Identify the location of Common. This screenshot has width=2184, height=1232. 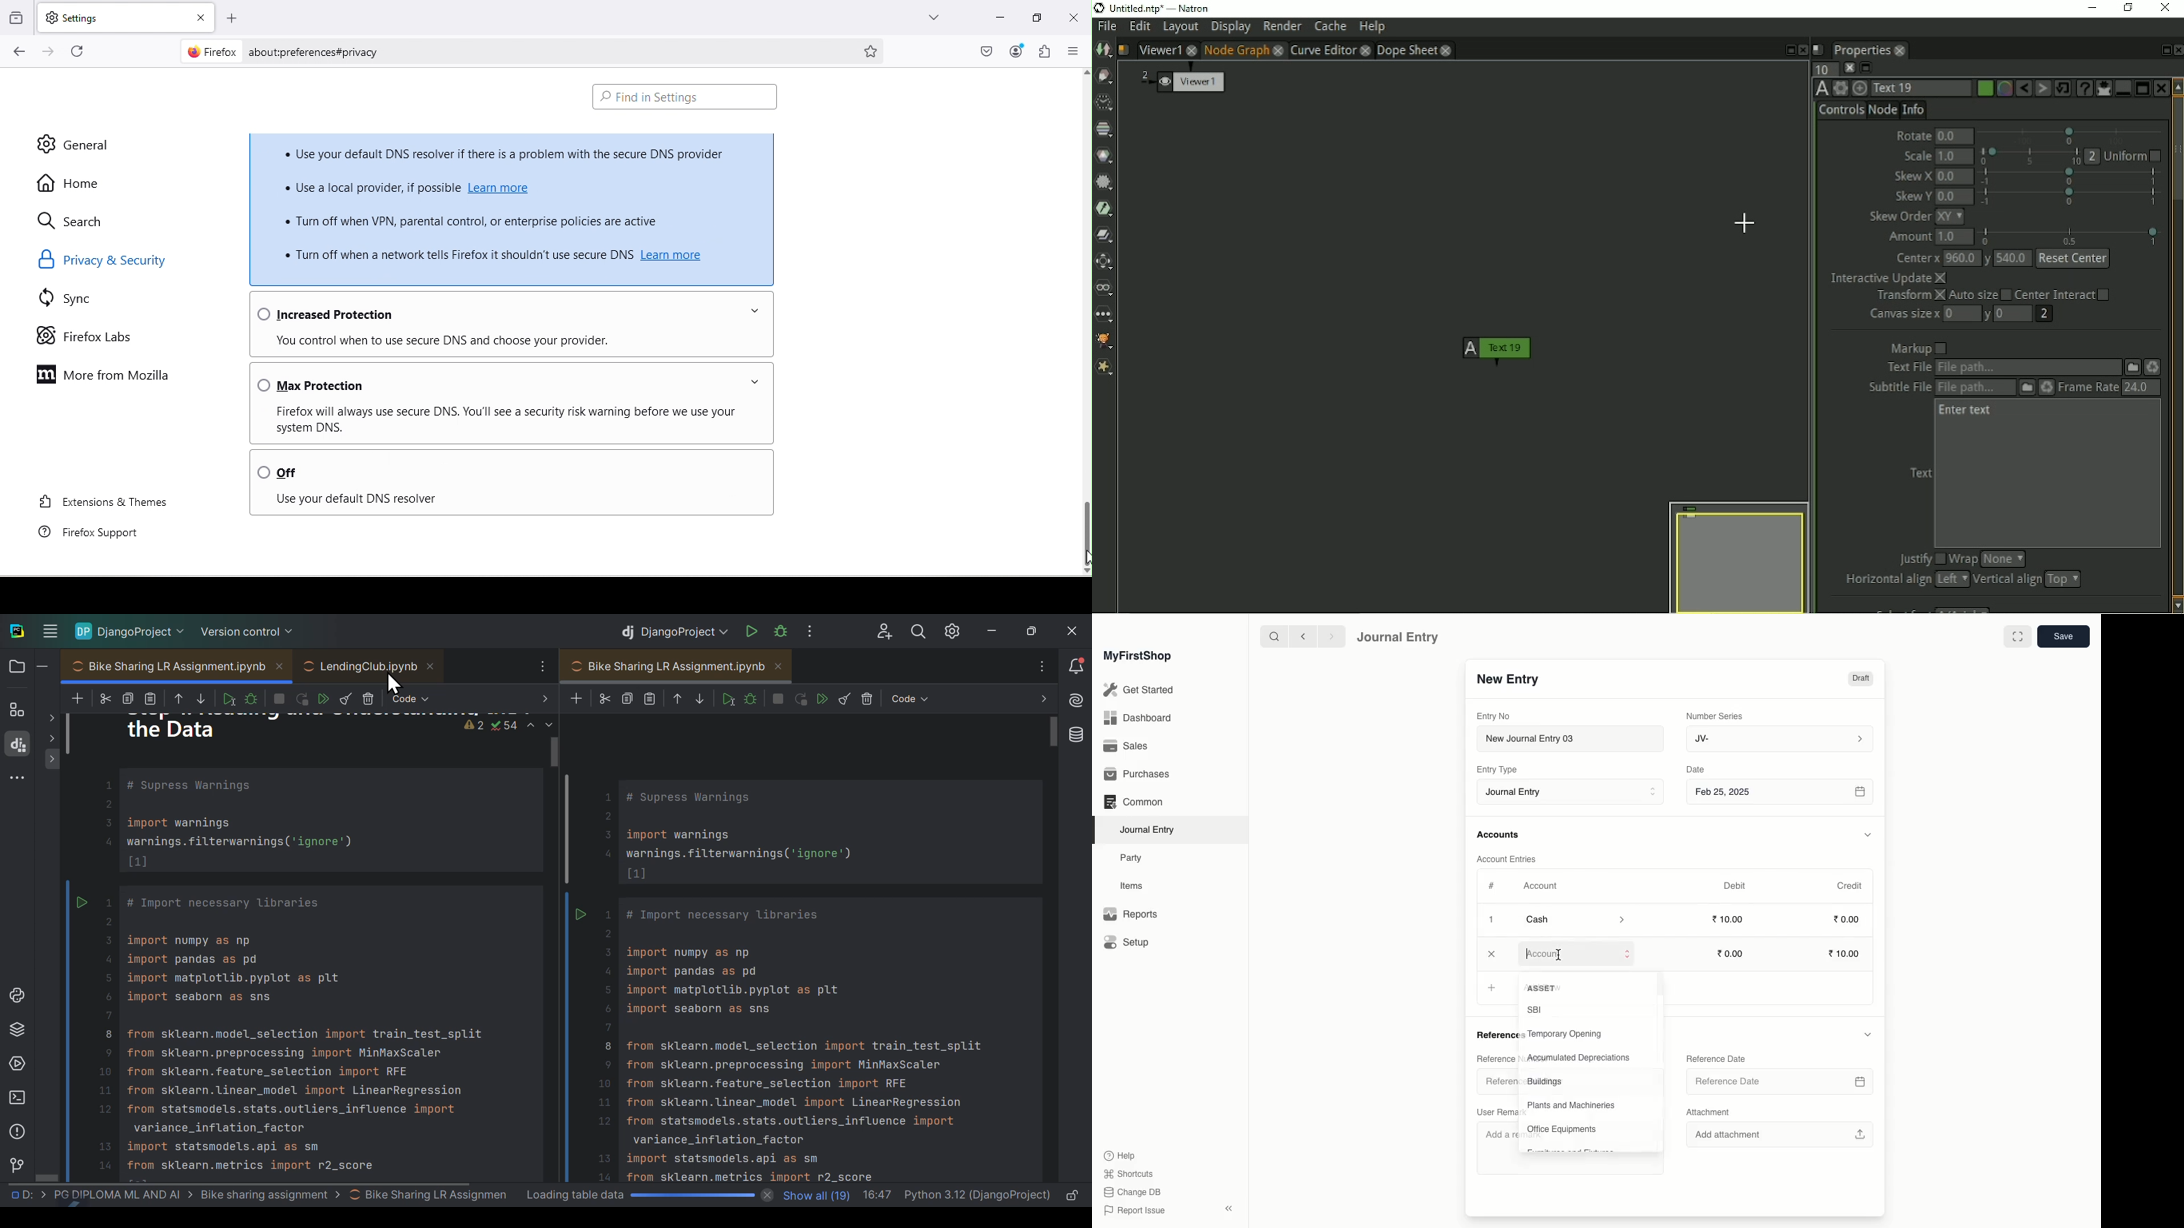
(1133, 802).